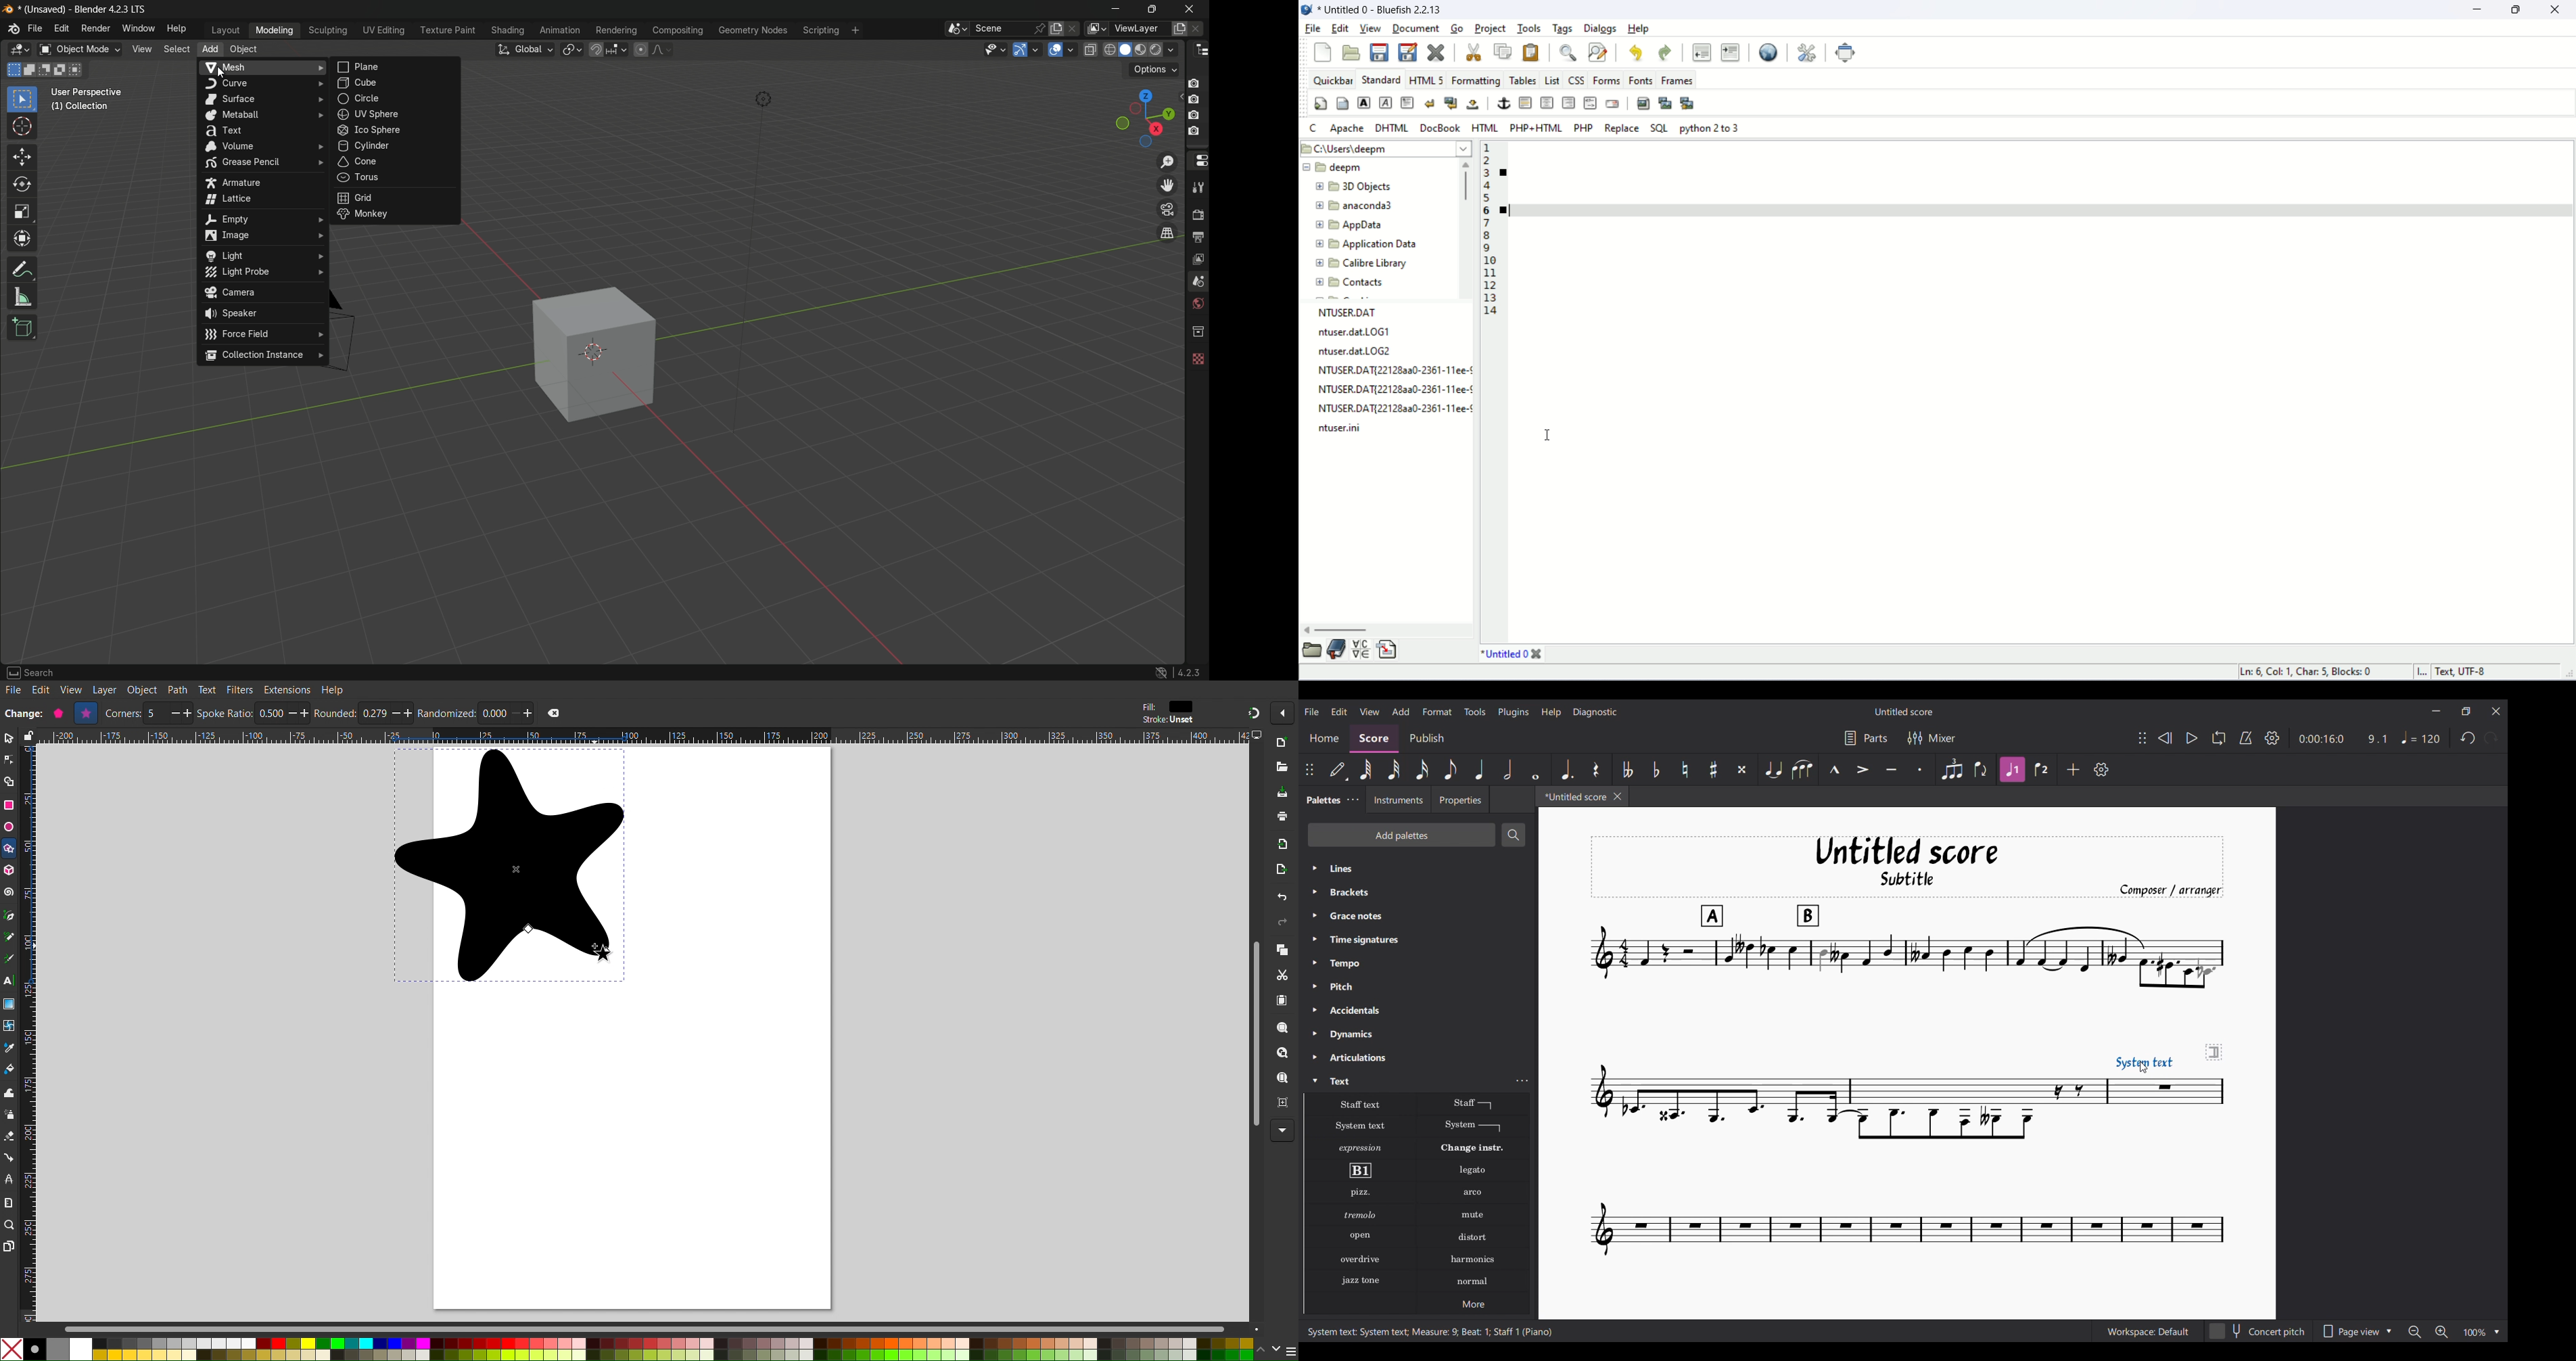 The height and width of the screenshot is (1372, 2576). I want to click on spoke ratio, so click(225, 712).